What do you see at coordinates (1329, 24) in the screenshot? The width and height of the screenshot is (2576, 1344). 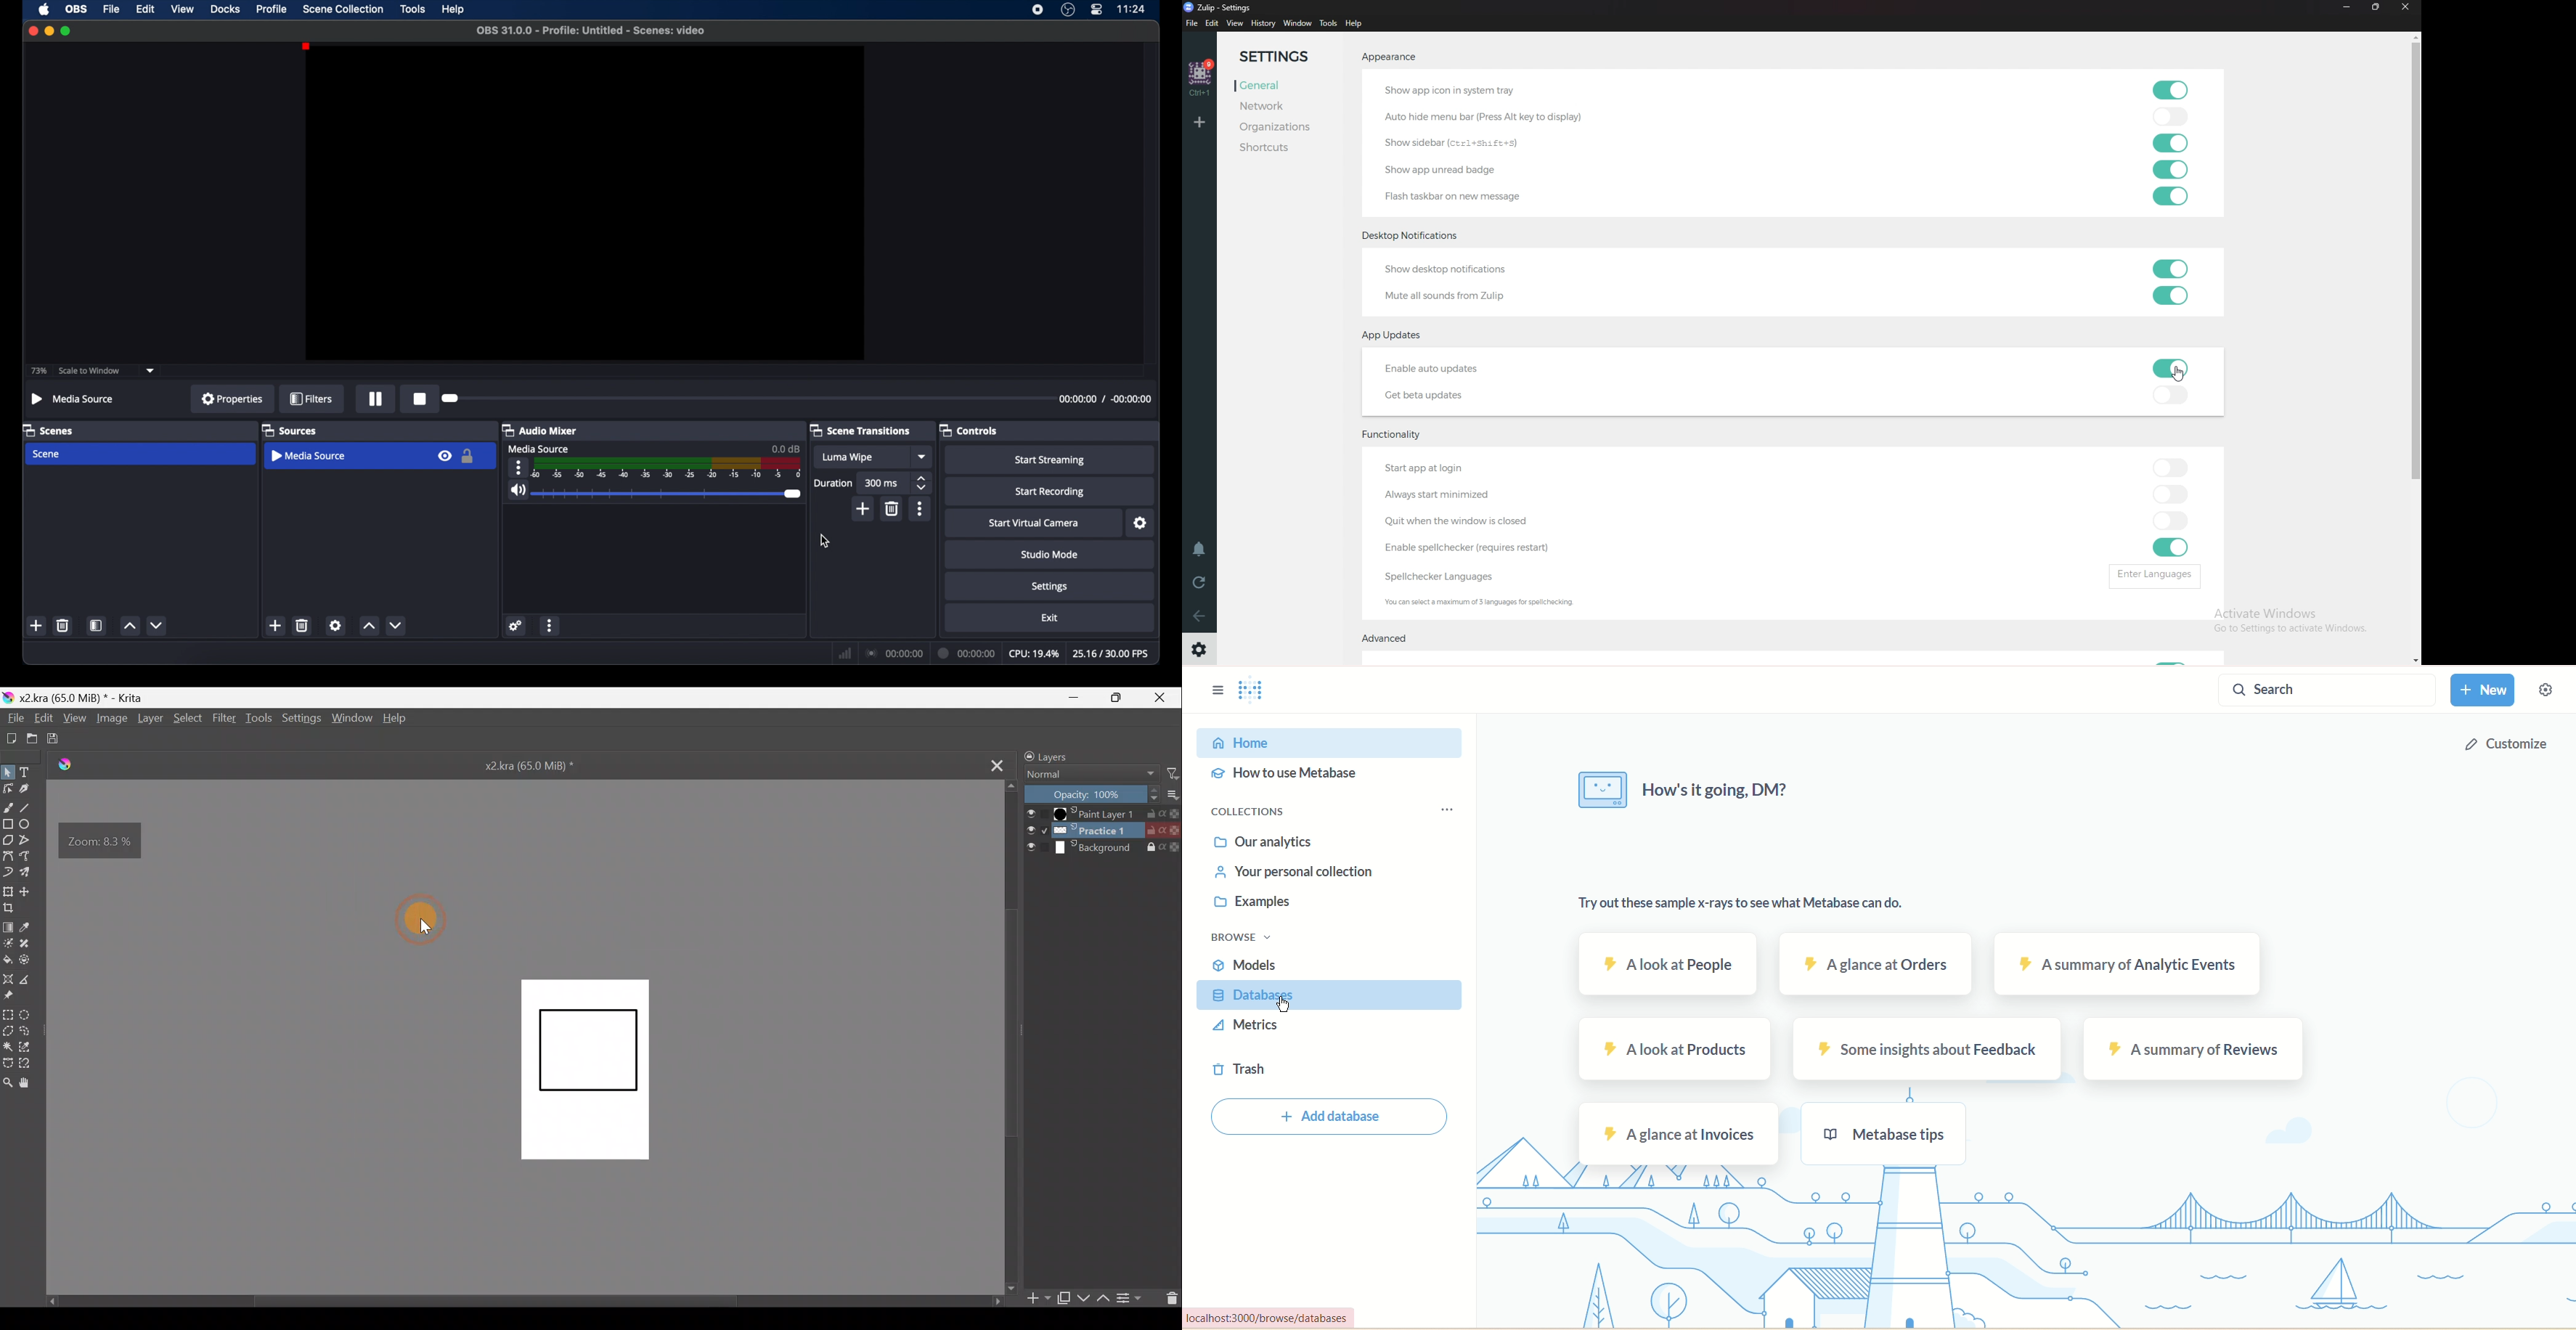 I see `Tools` at bounding box center [1329, 24].